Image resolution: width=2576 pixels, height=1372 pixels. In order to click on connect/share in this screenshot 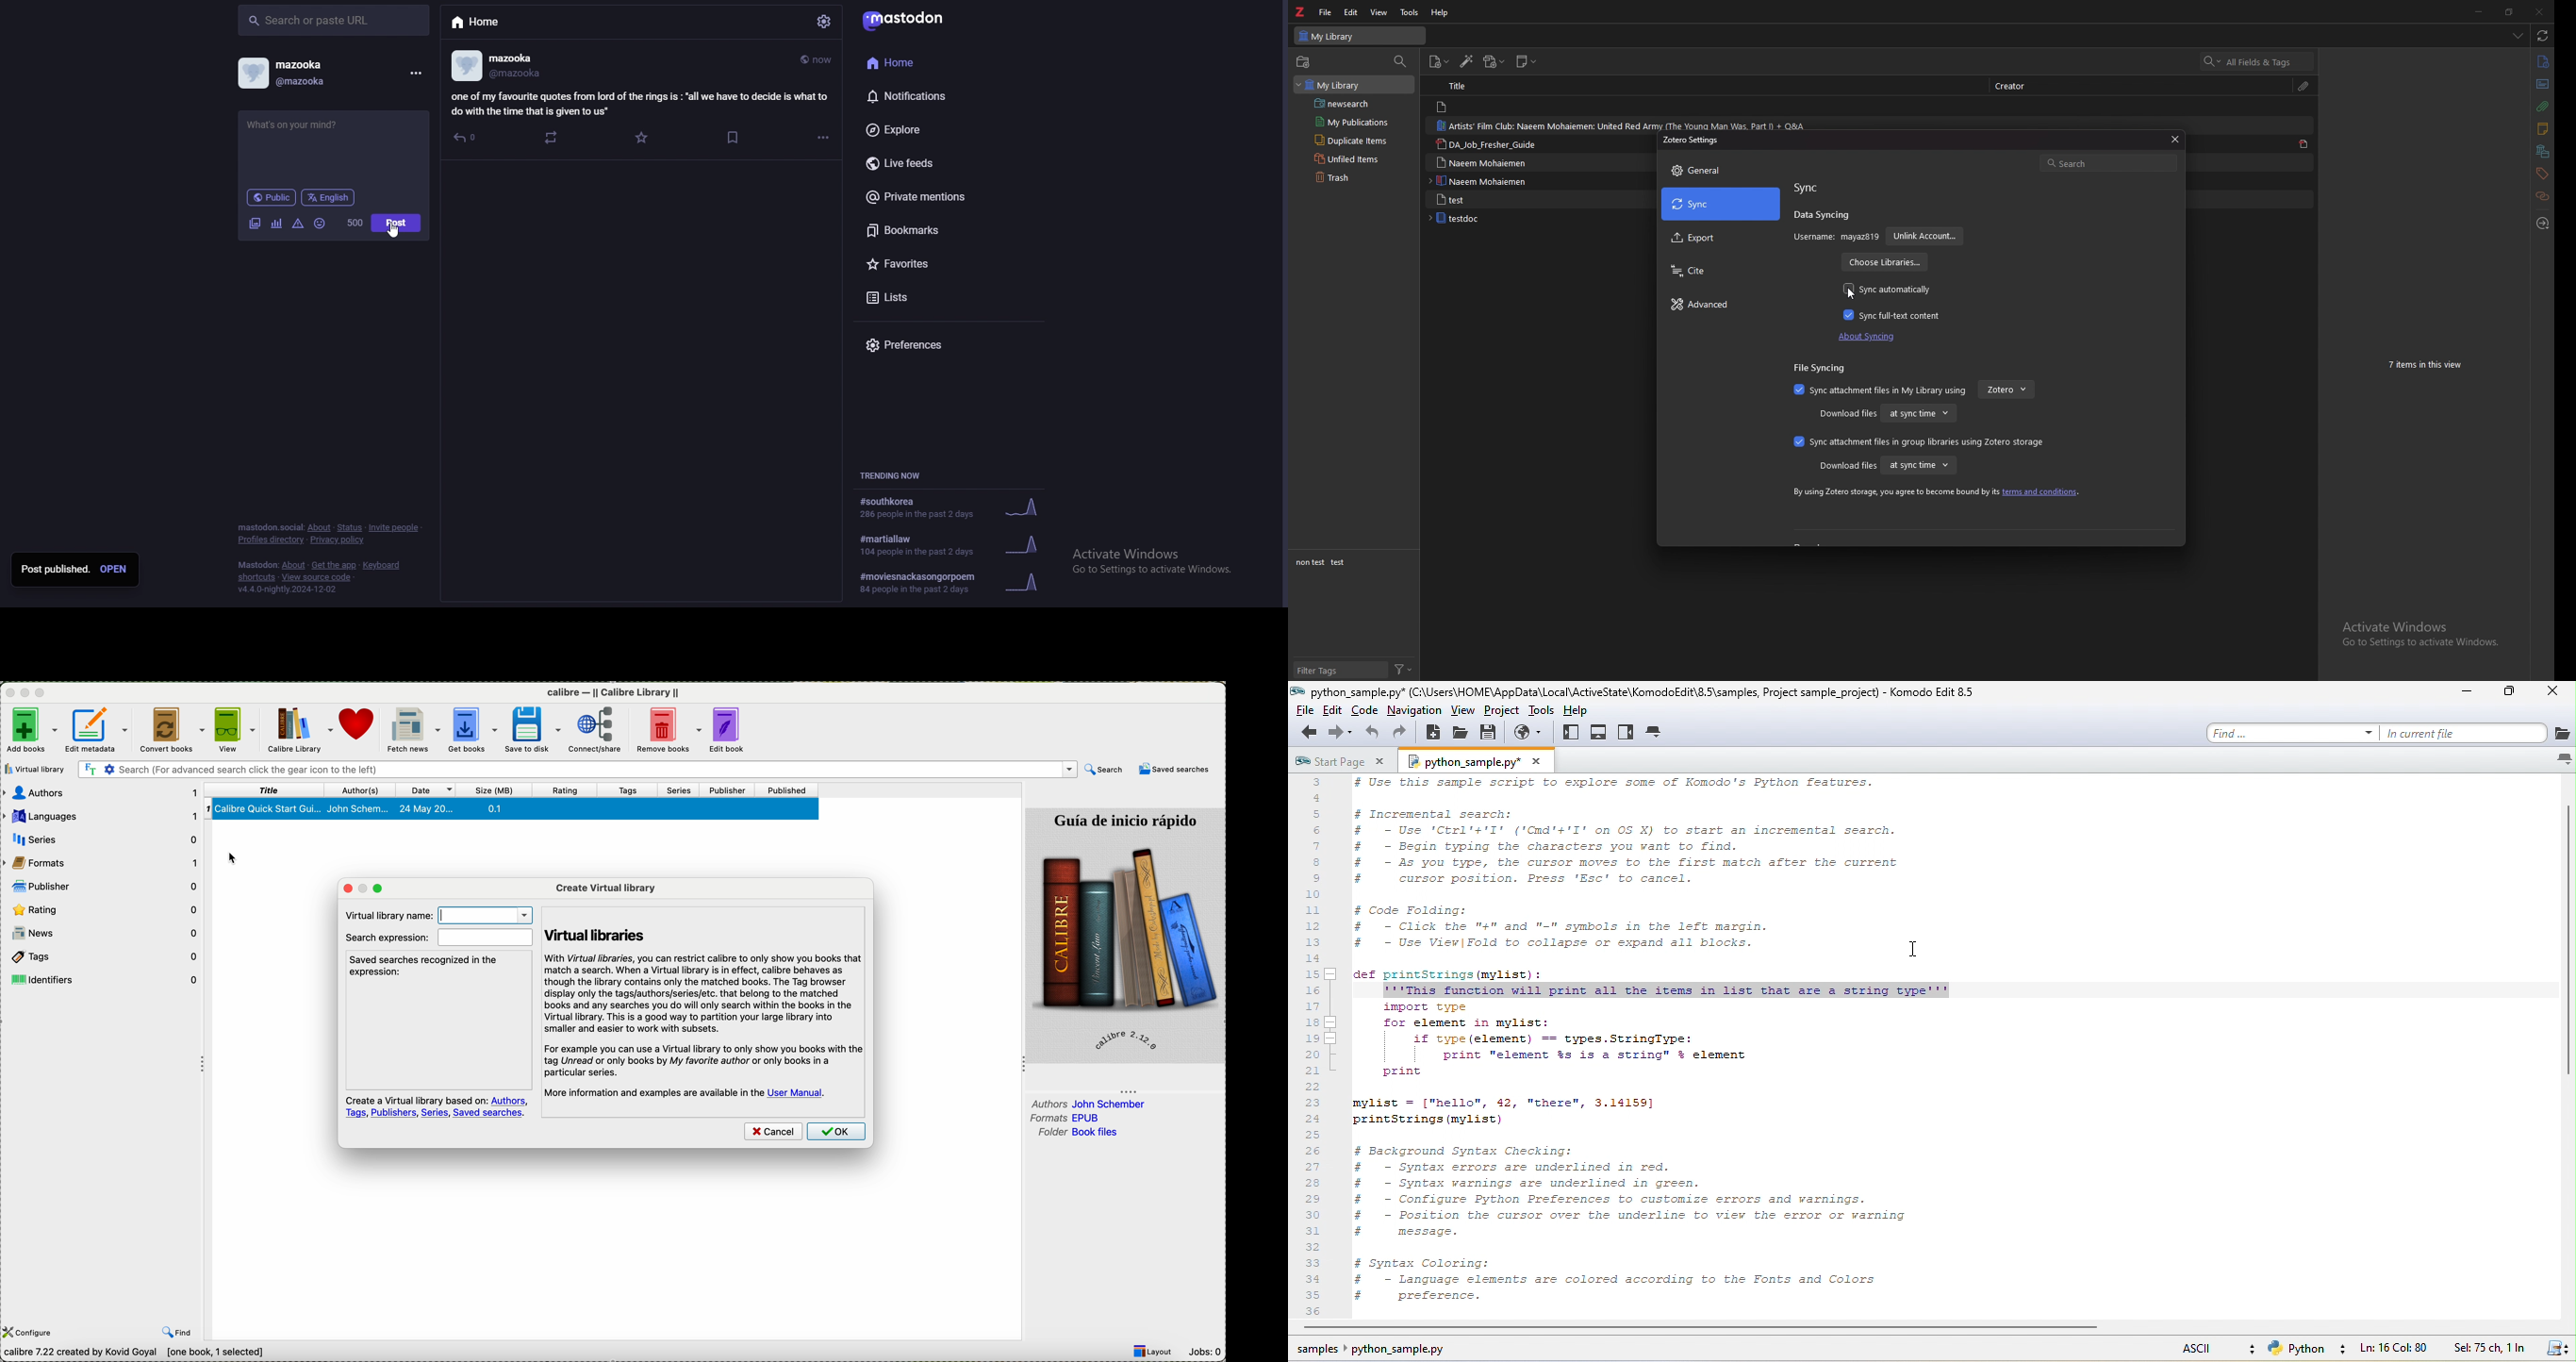, I will do `click(602, 730)`.